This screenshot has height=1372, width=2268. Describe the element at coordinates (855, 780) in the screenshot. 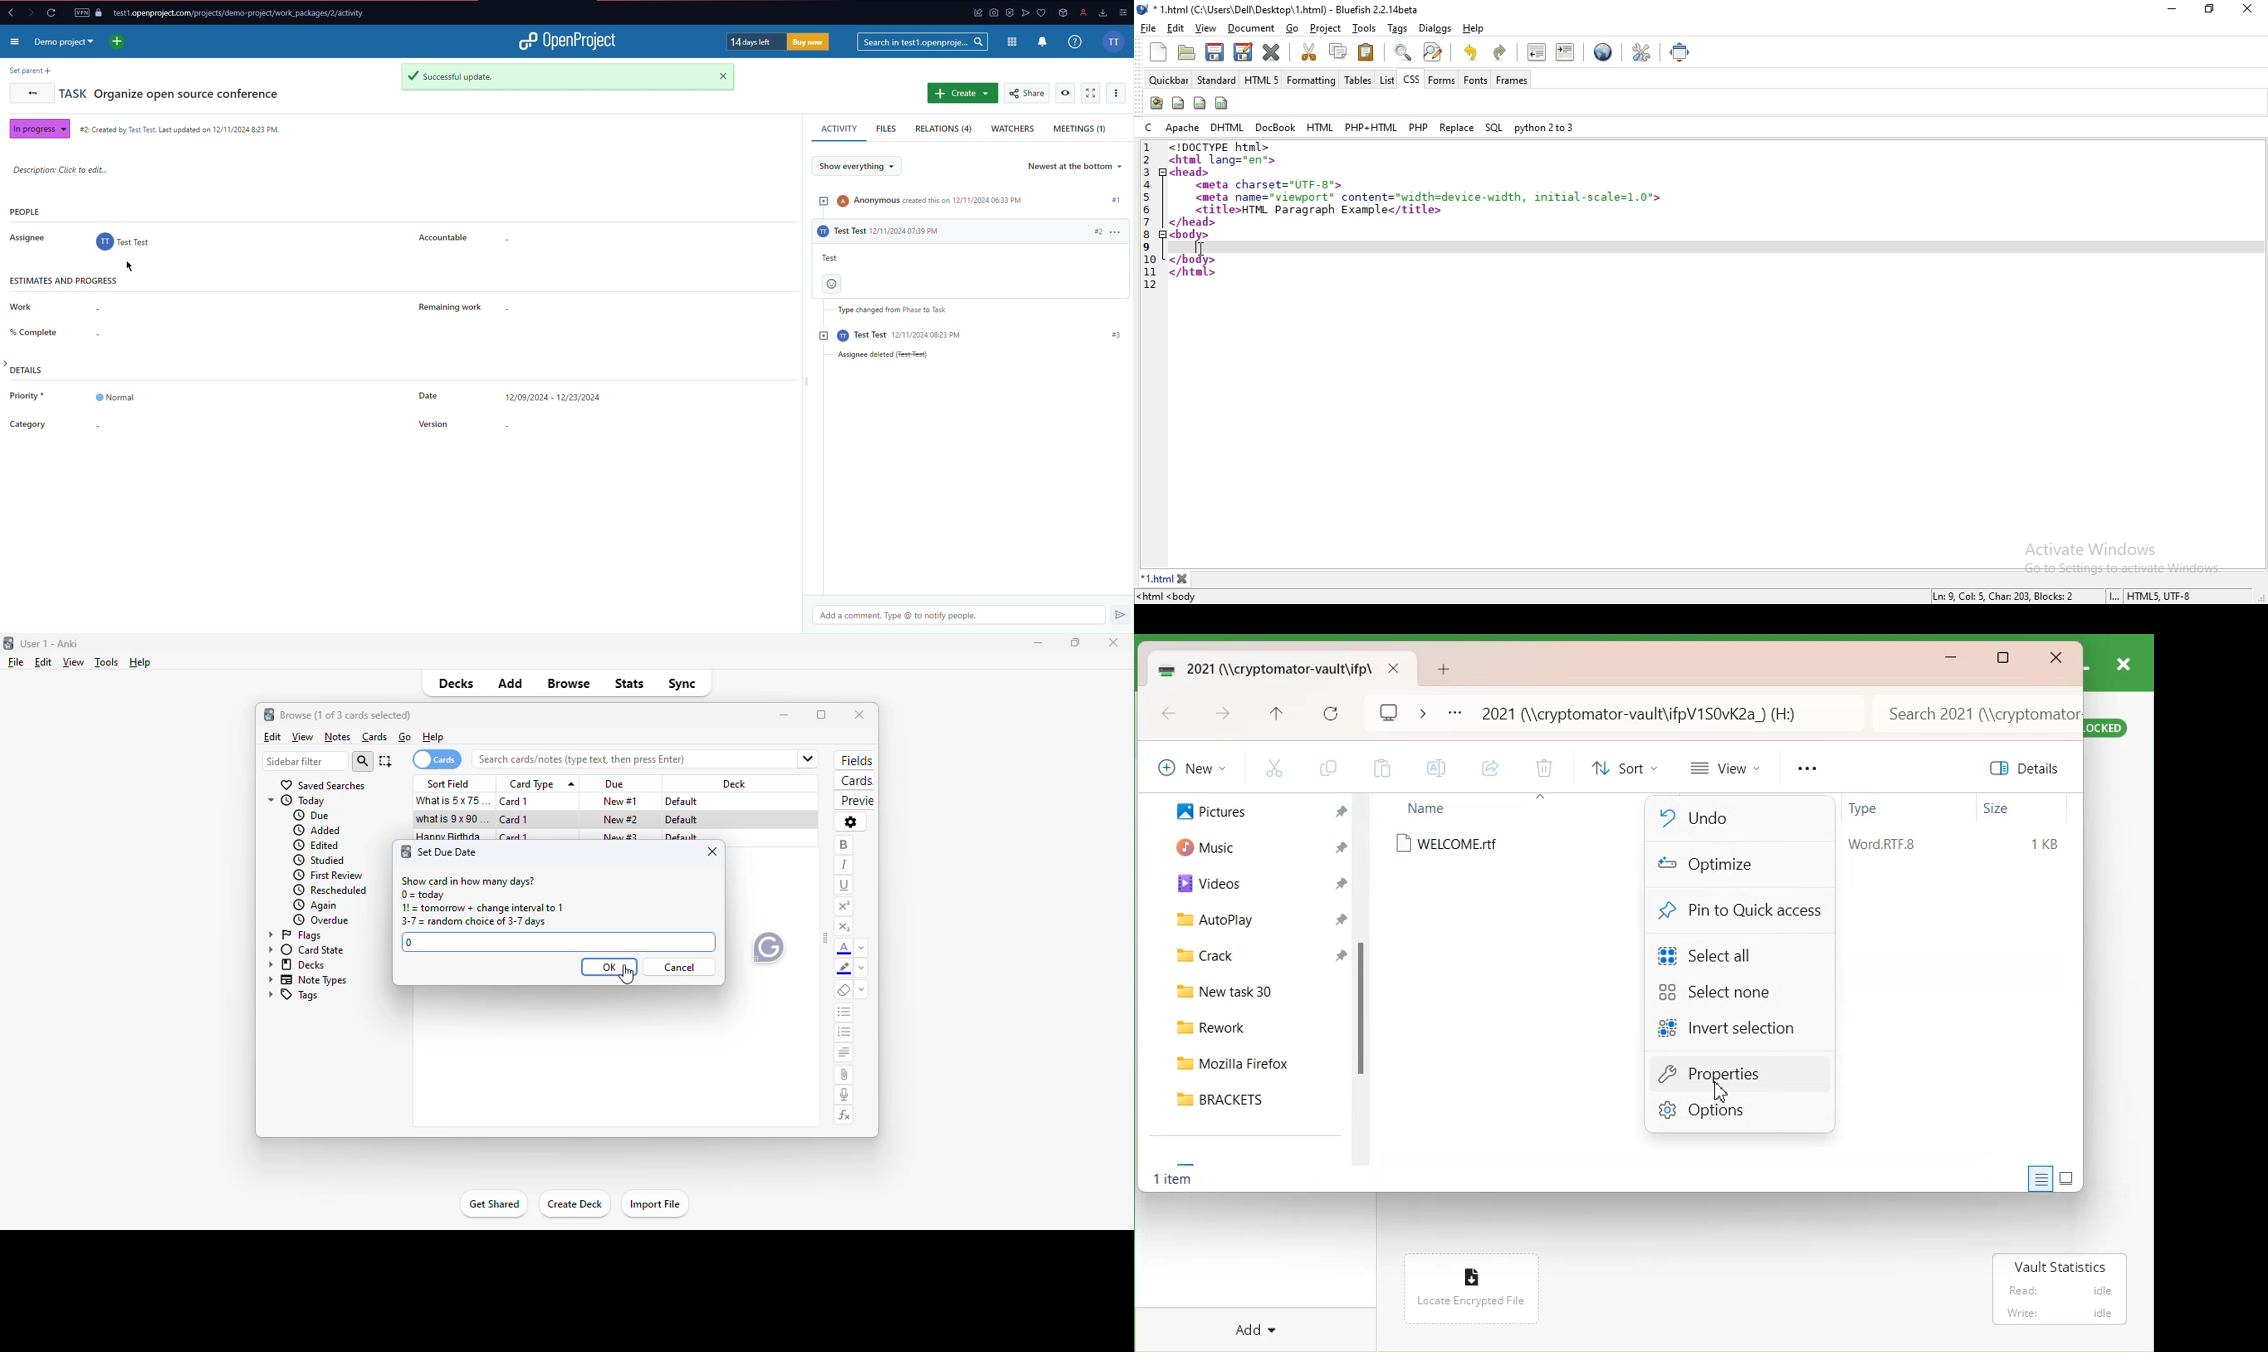

I see `cards` at that location.